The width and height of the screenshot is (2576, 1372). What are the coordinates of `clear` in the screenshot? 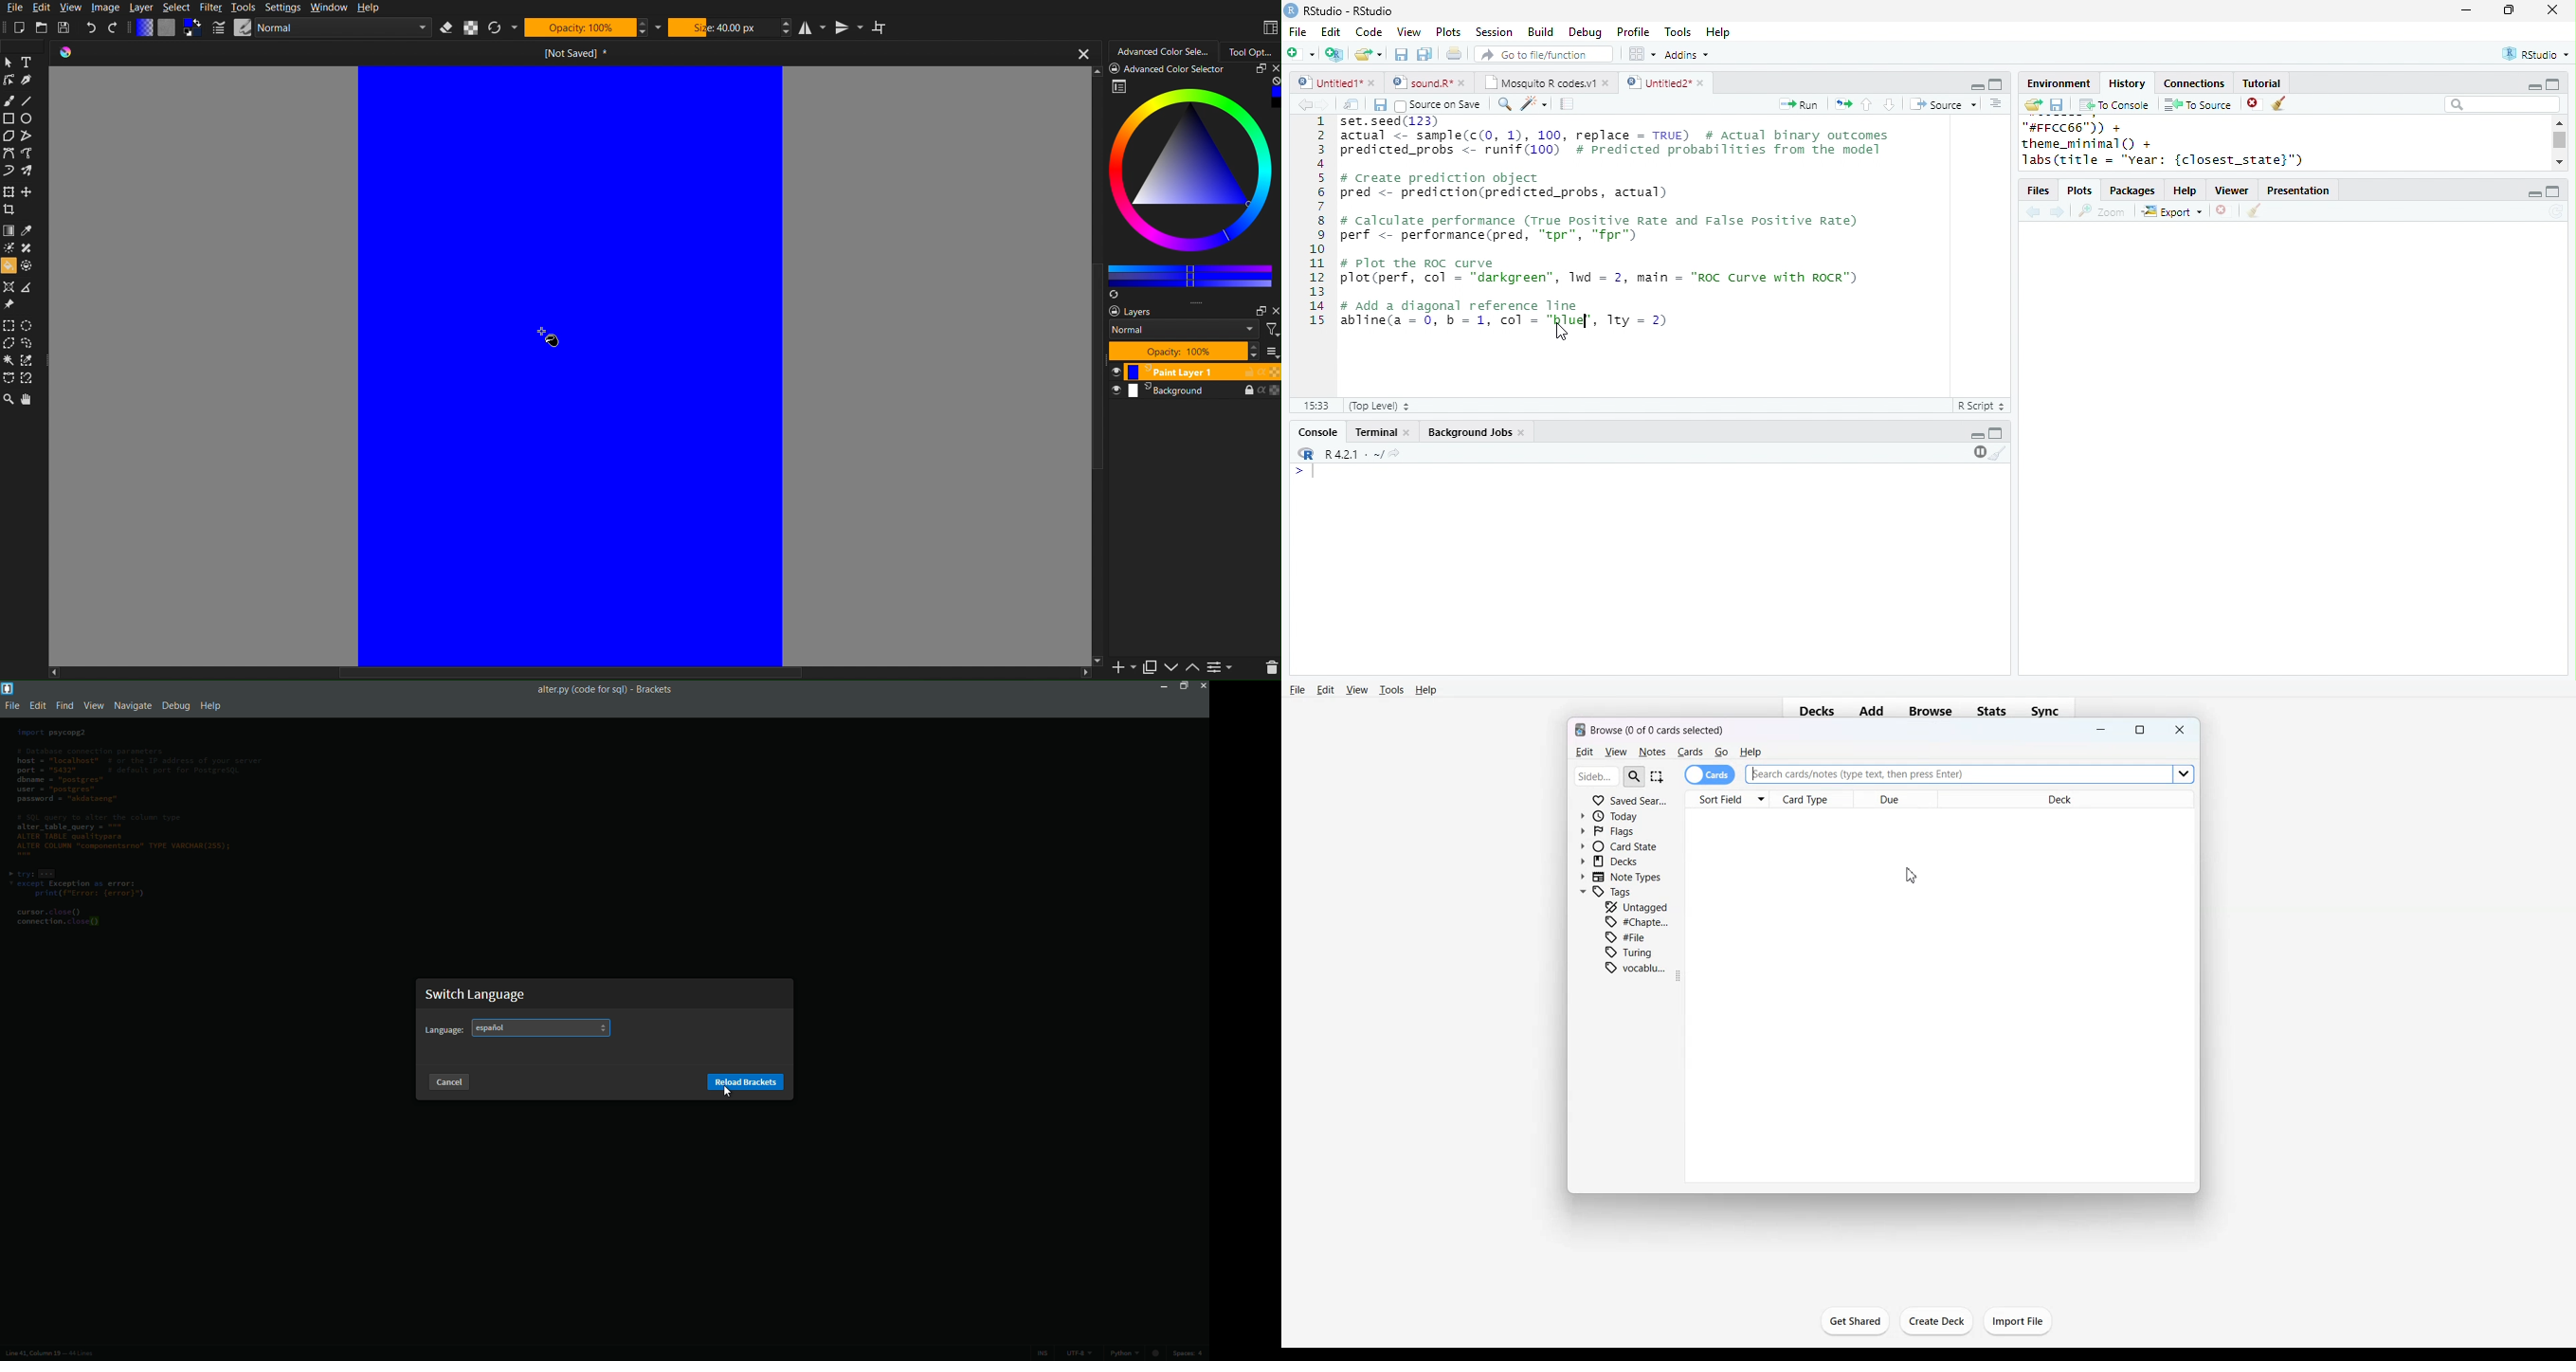 It's located at (2280, 104).